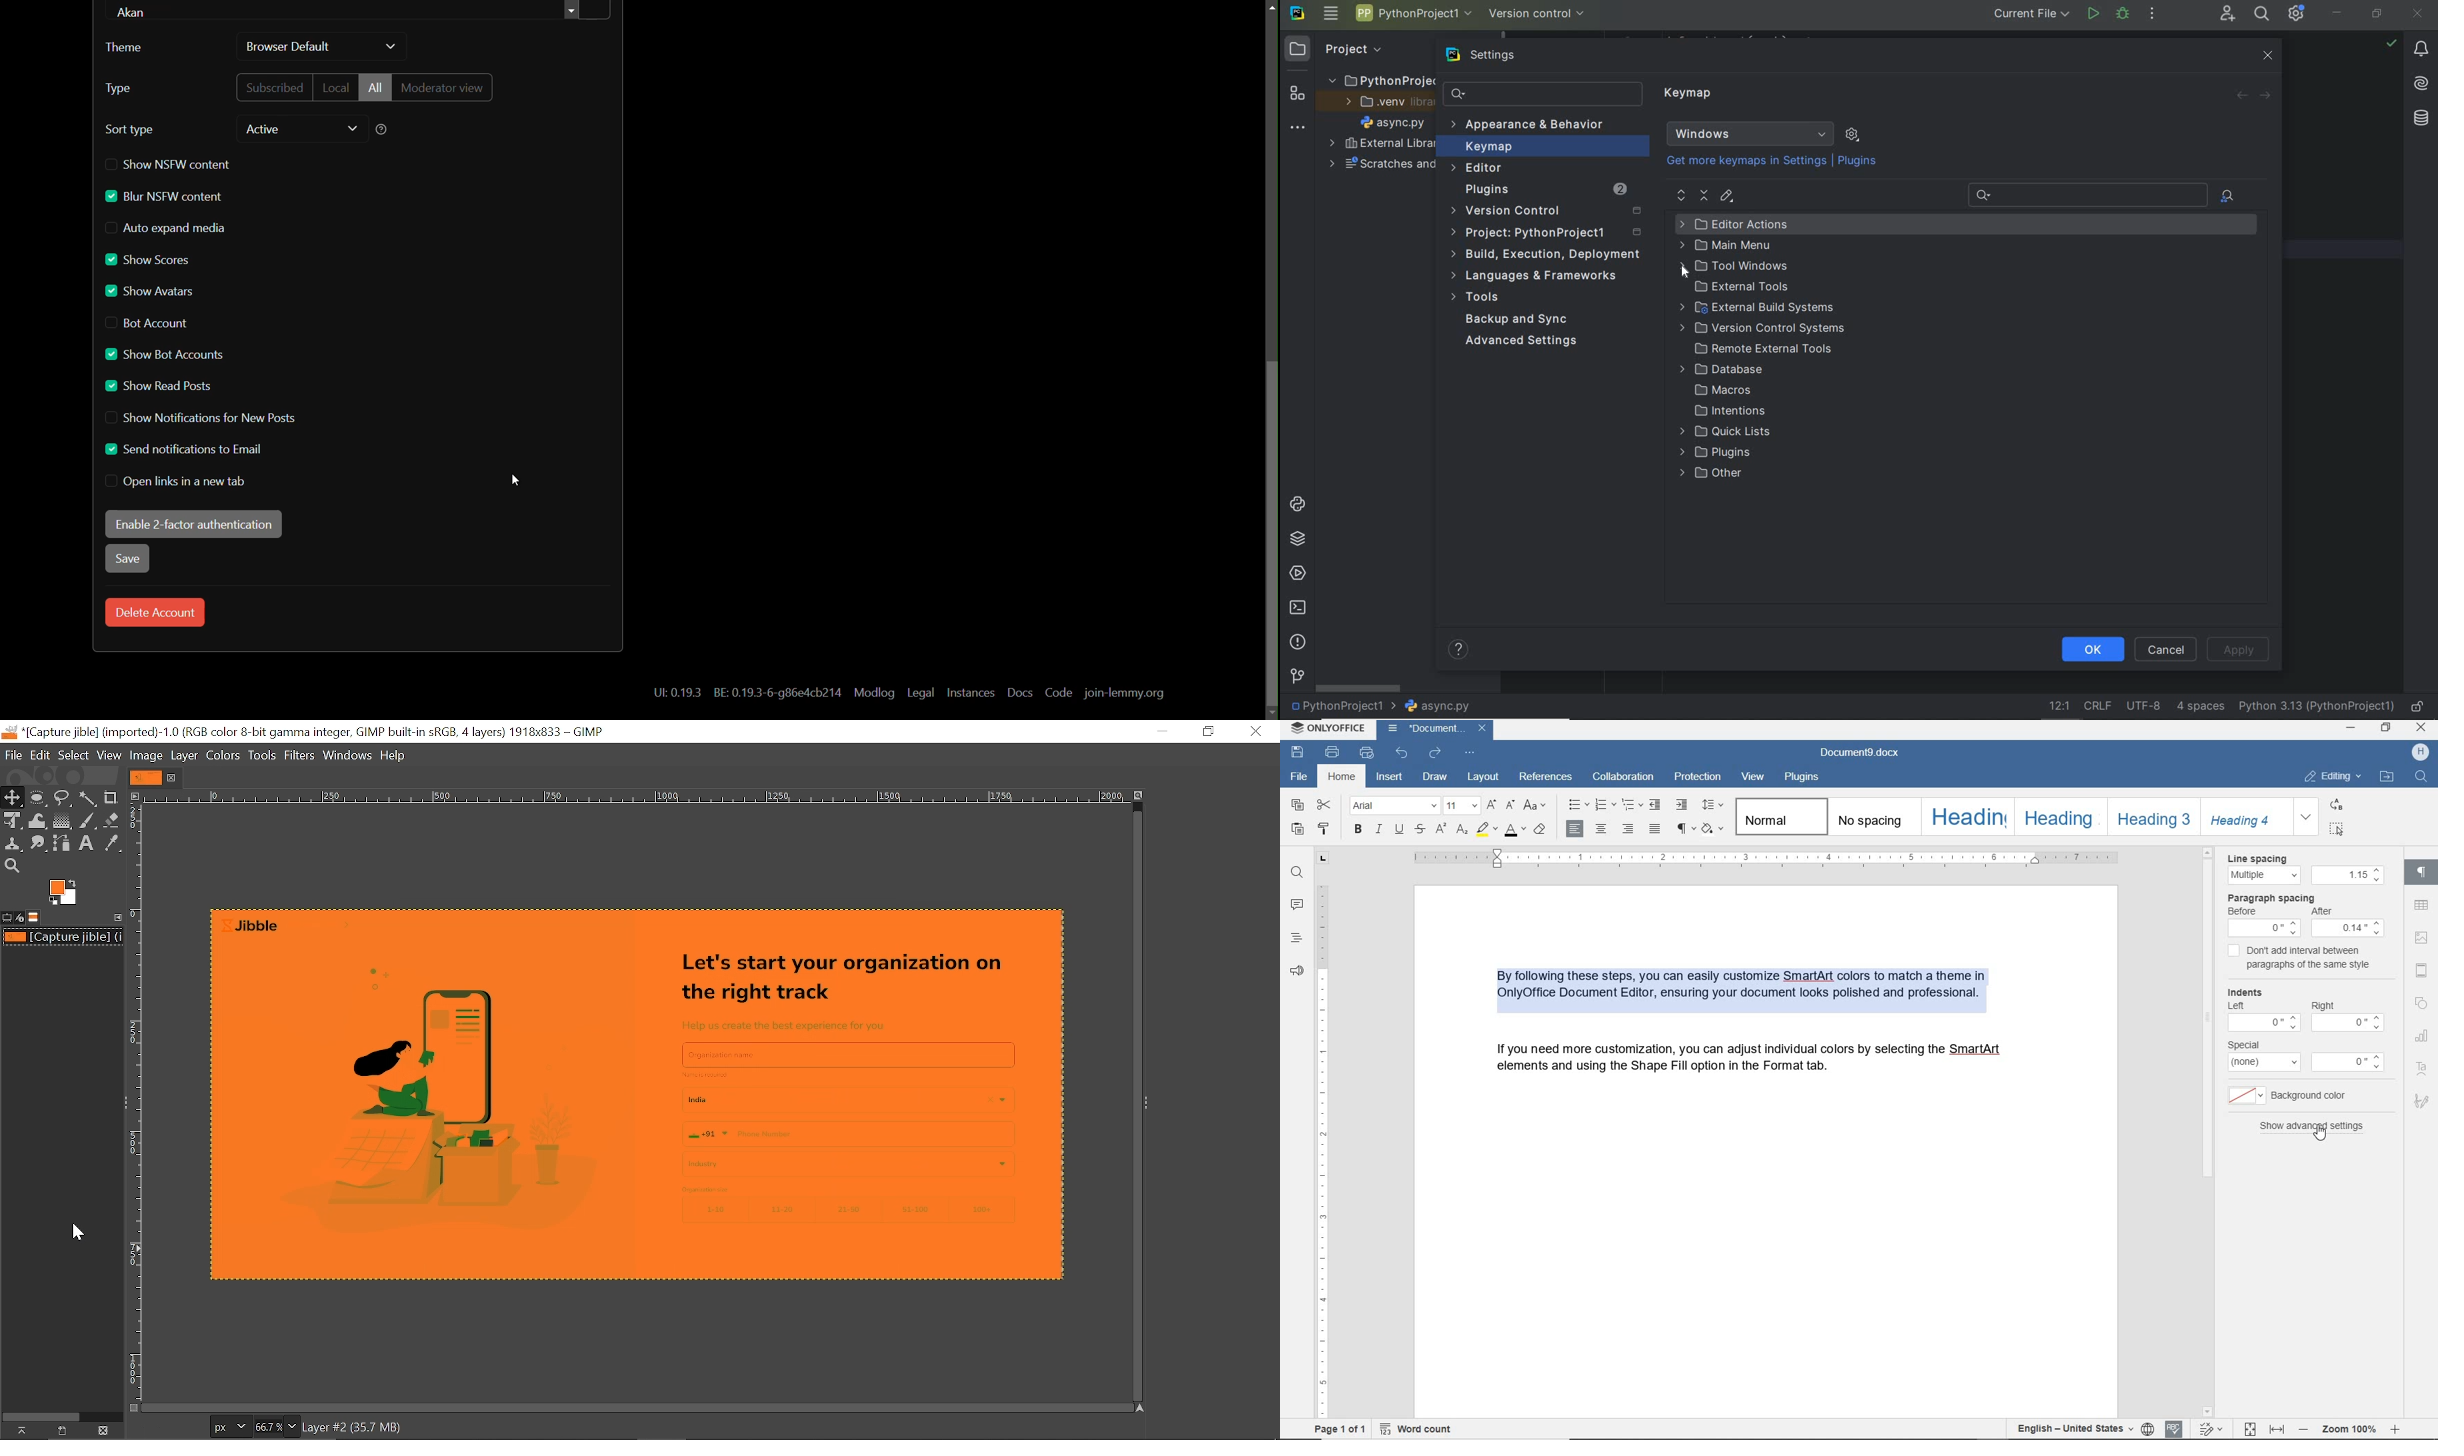 The width and height of the screenshot is (2464, 1456). I want to click on align left, so click(1576, 828).